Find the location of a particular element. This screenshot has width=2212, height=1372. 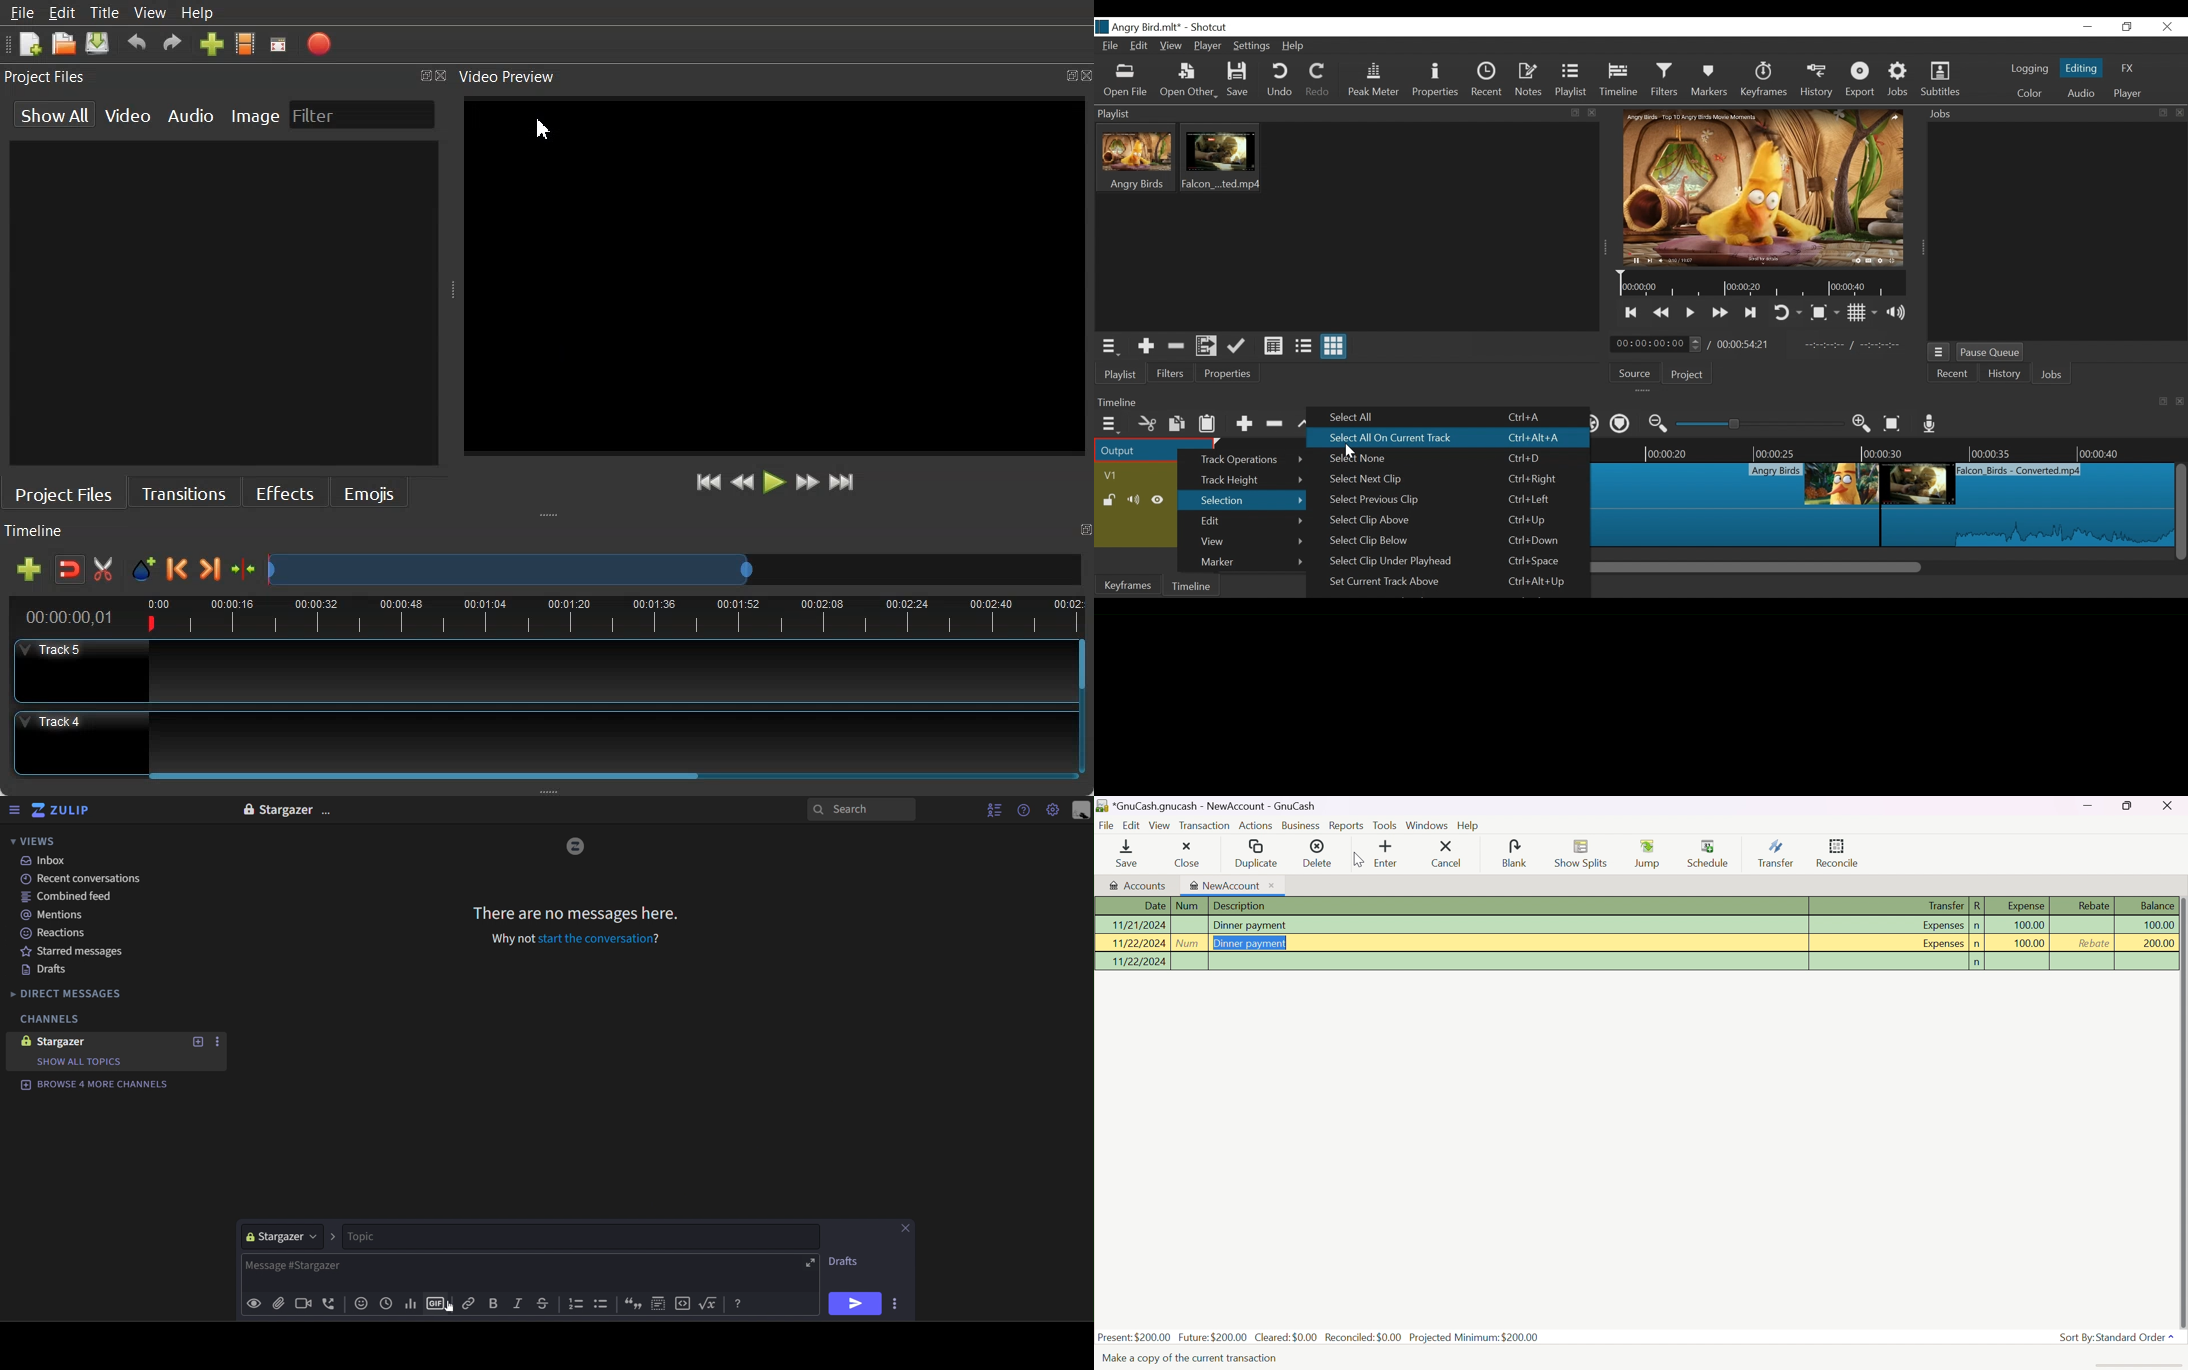

Video is located at coordinates (128, 116).